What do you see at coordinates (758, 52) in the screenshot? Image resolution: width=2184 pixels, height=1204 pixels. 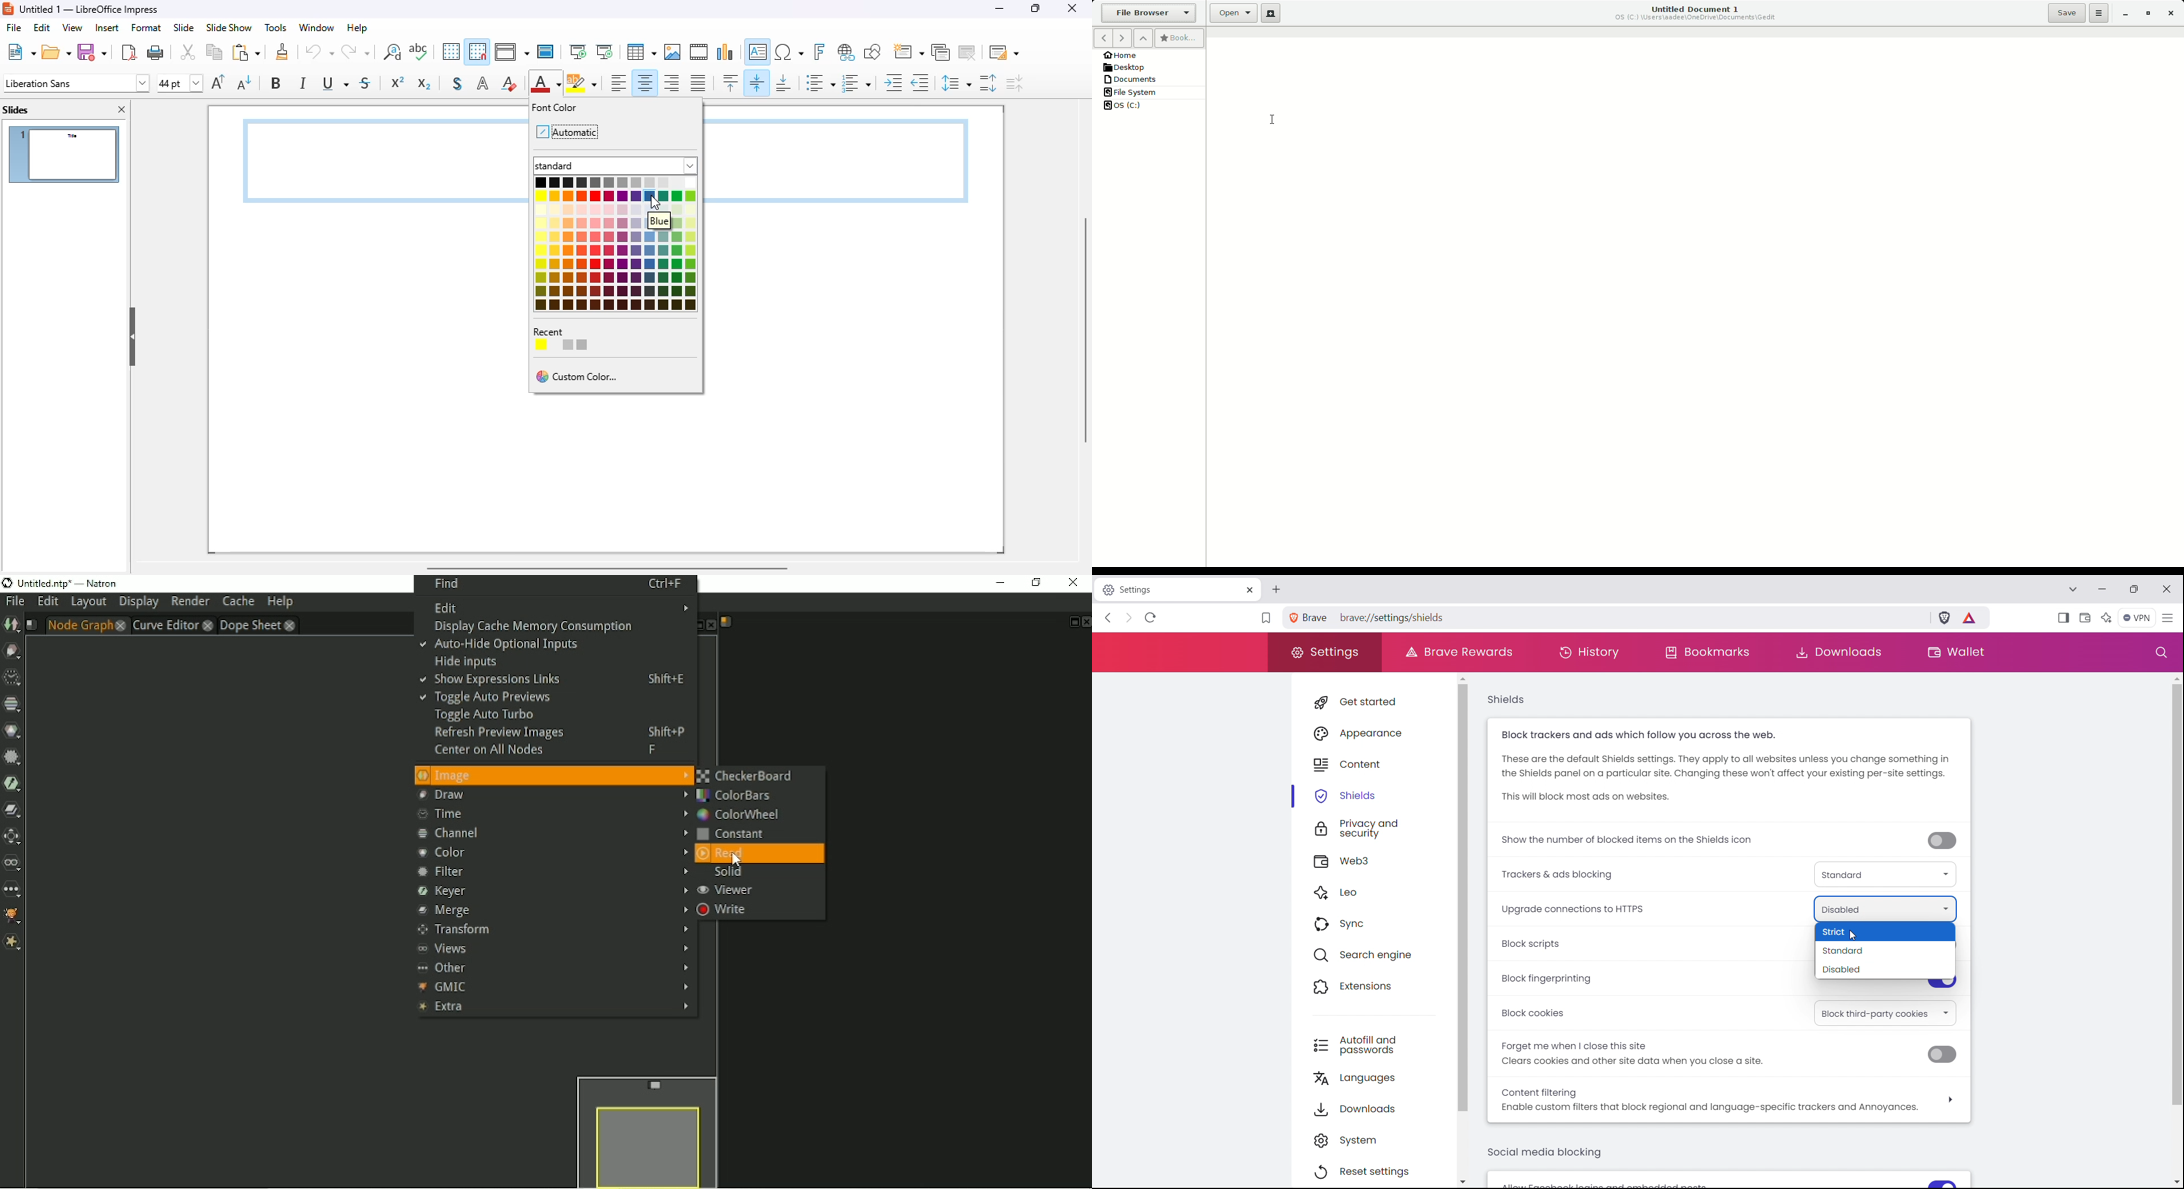 I see `insert text box` at bounding box center [758, 52].